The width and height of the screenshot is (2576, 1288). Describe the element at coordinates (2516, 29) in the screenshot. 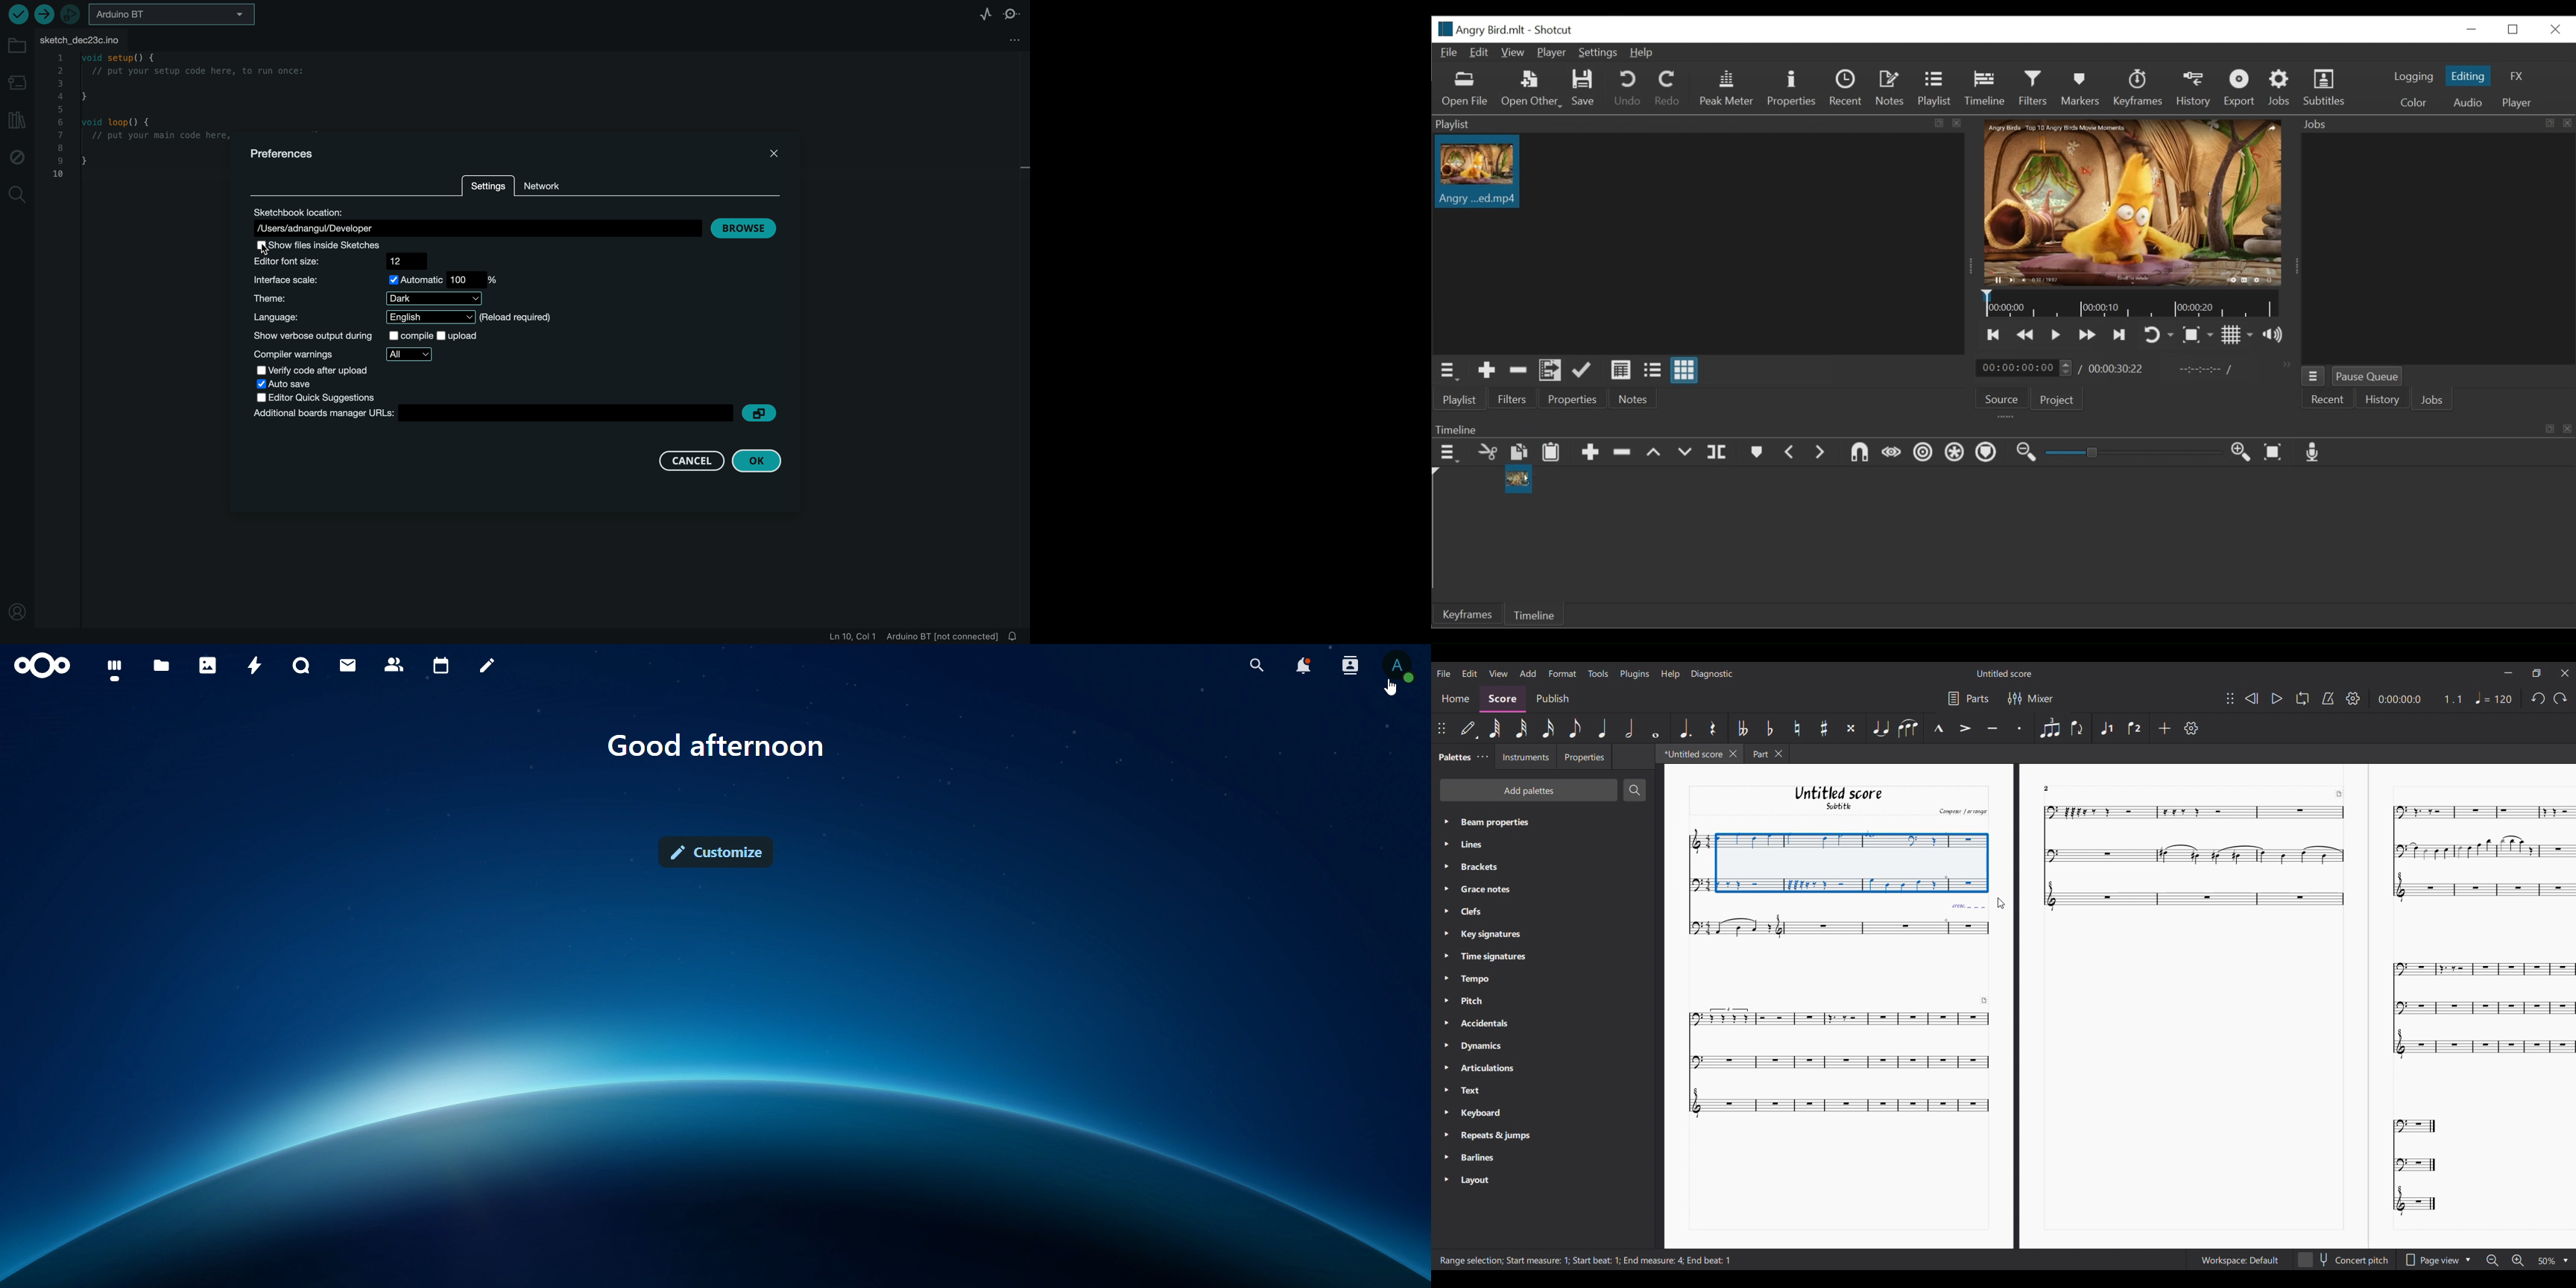

I see `Restore` at that location.